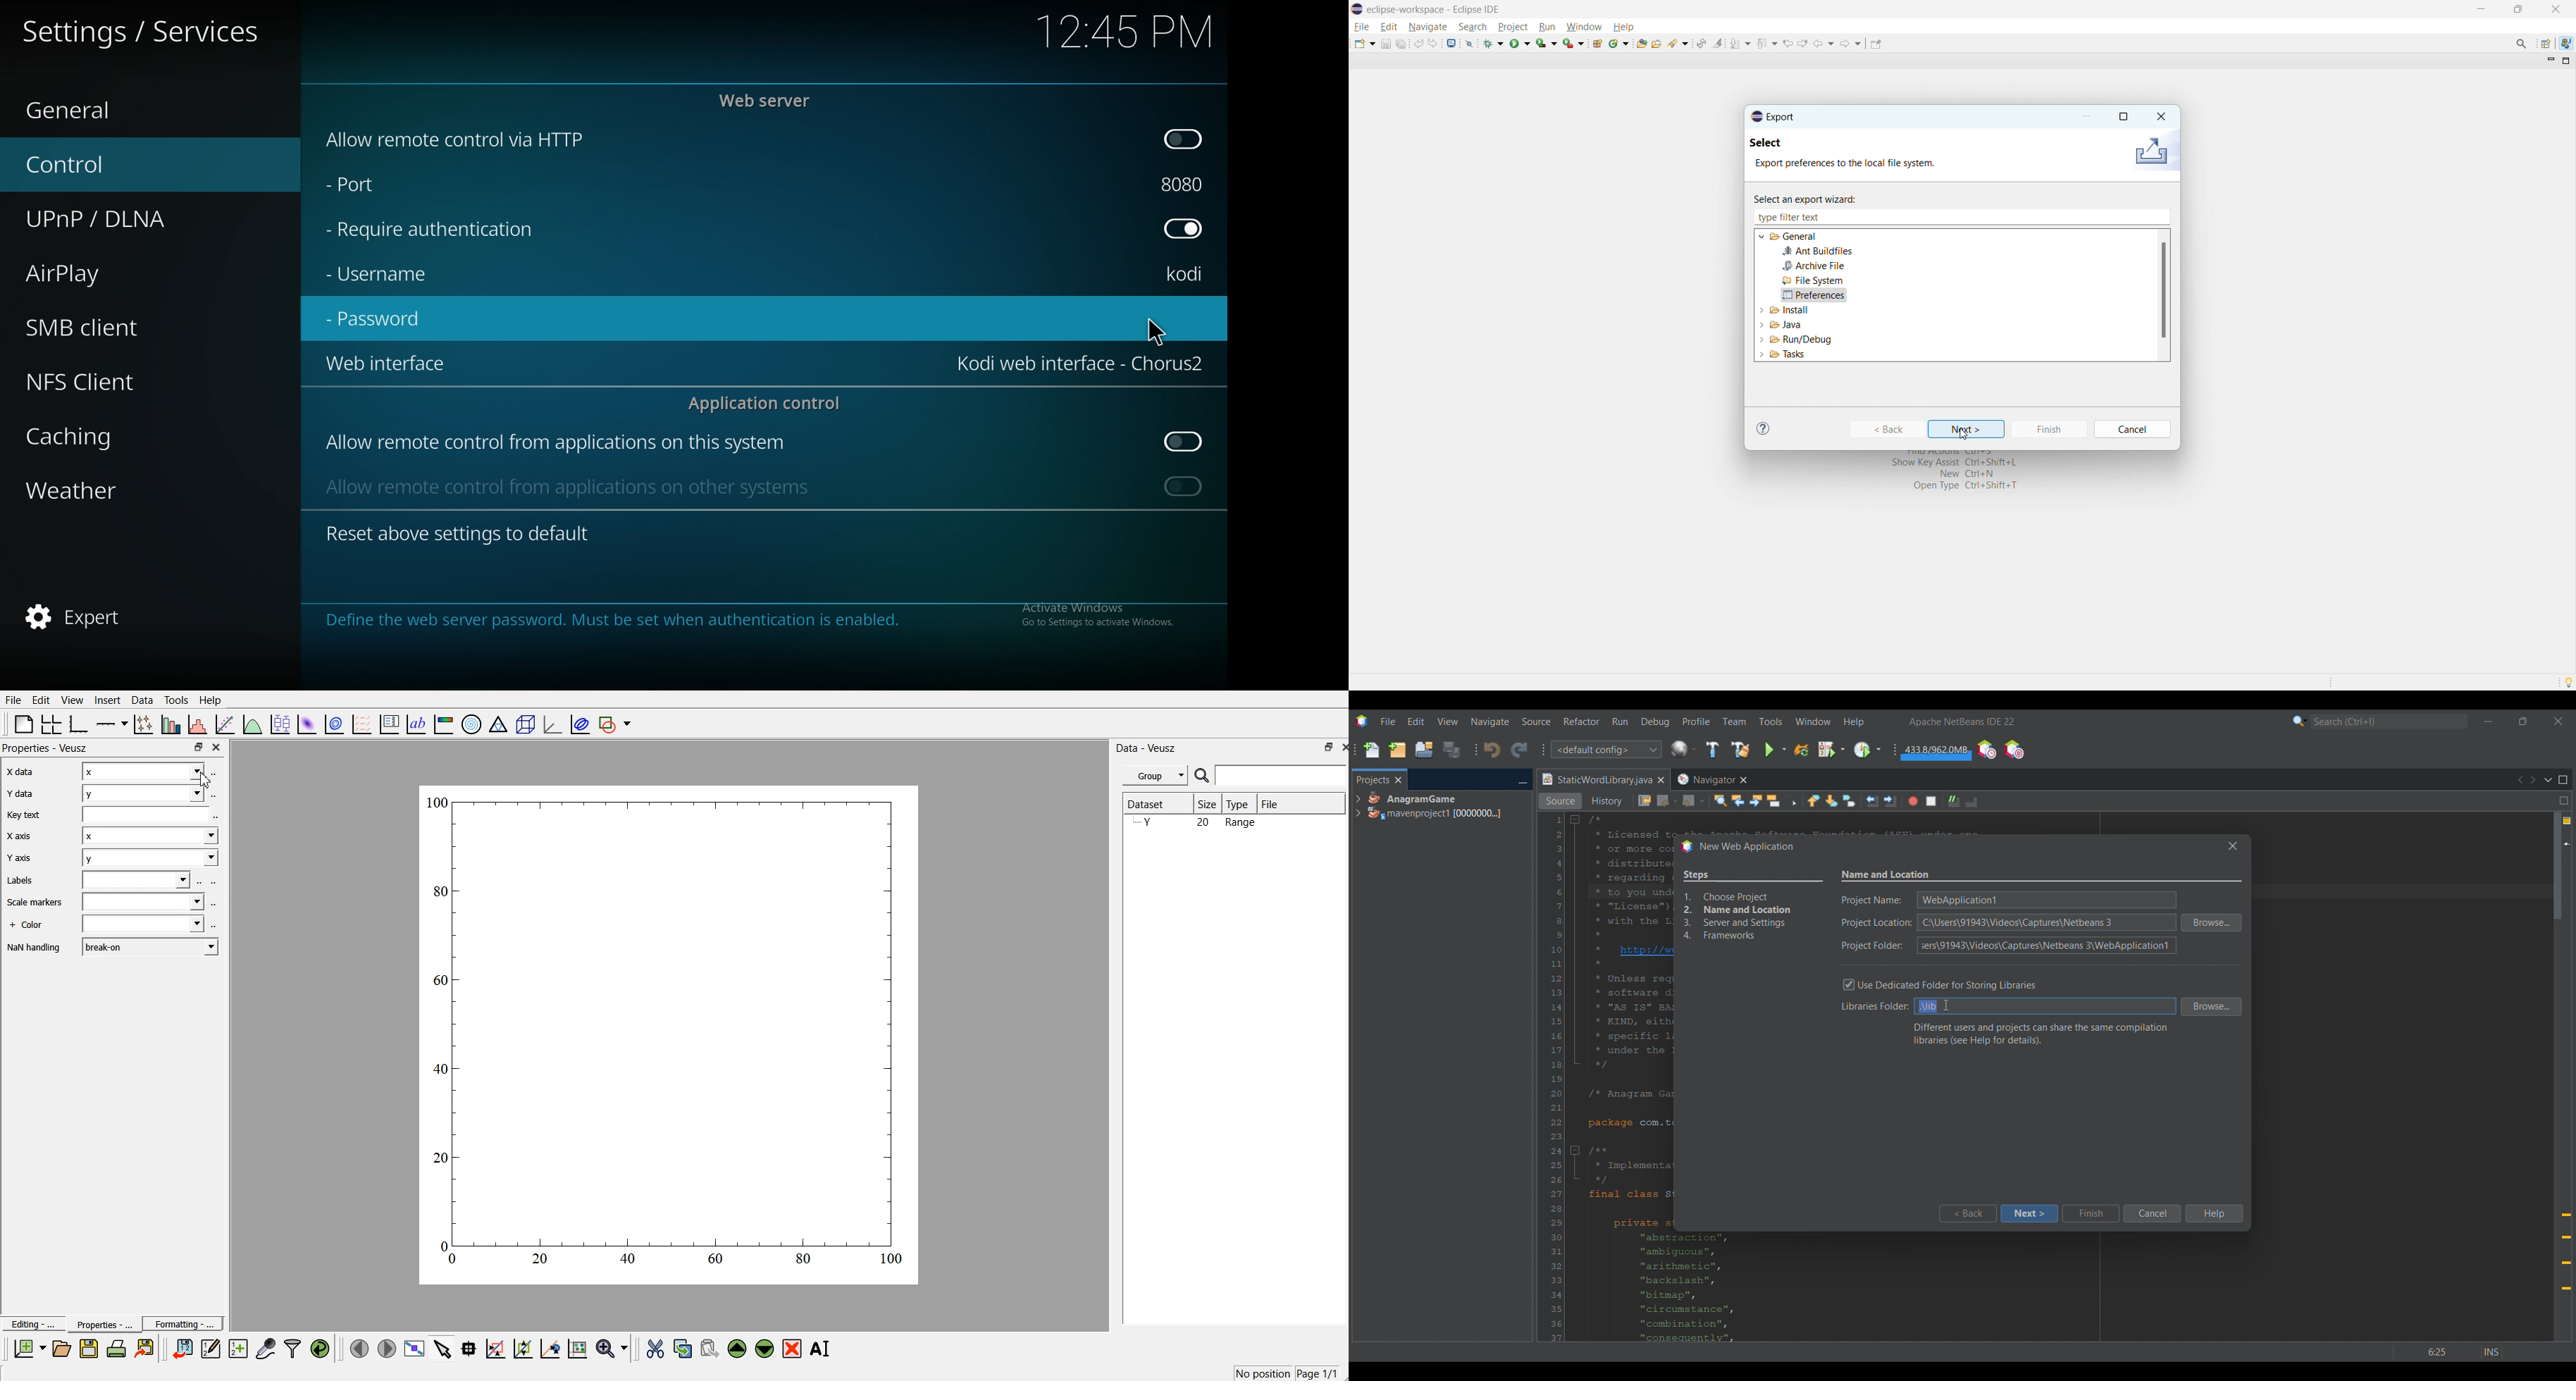  Describe the element at coordinates (555, 444) in the screenshot. I see `allow remote control` at that location.